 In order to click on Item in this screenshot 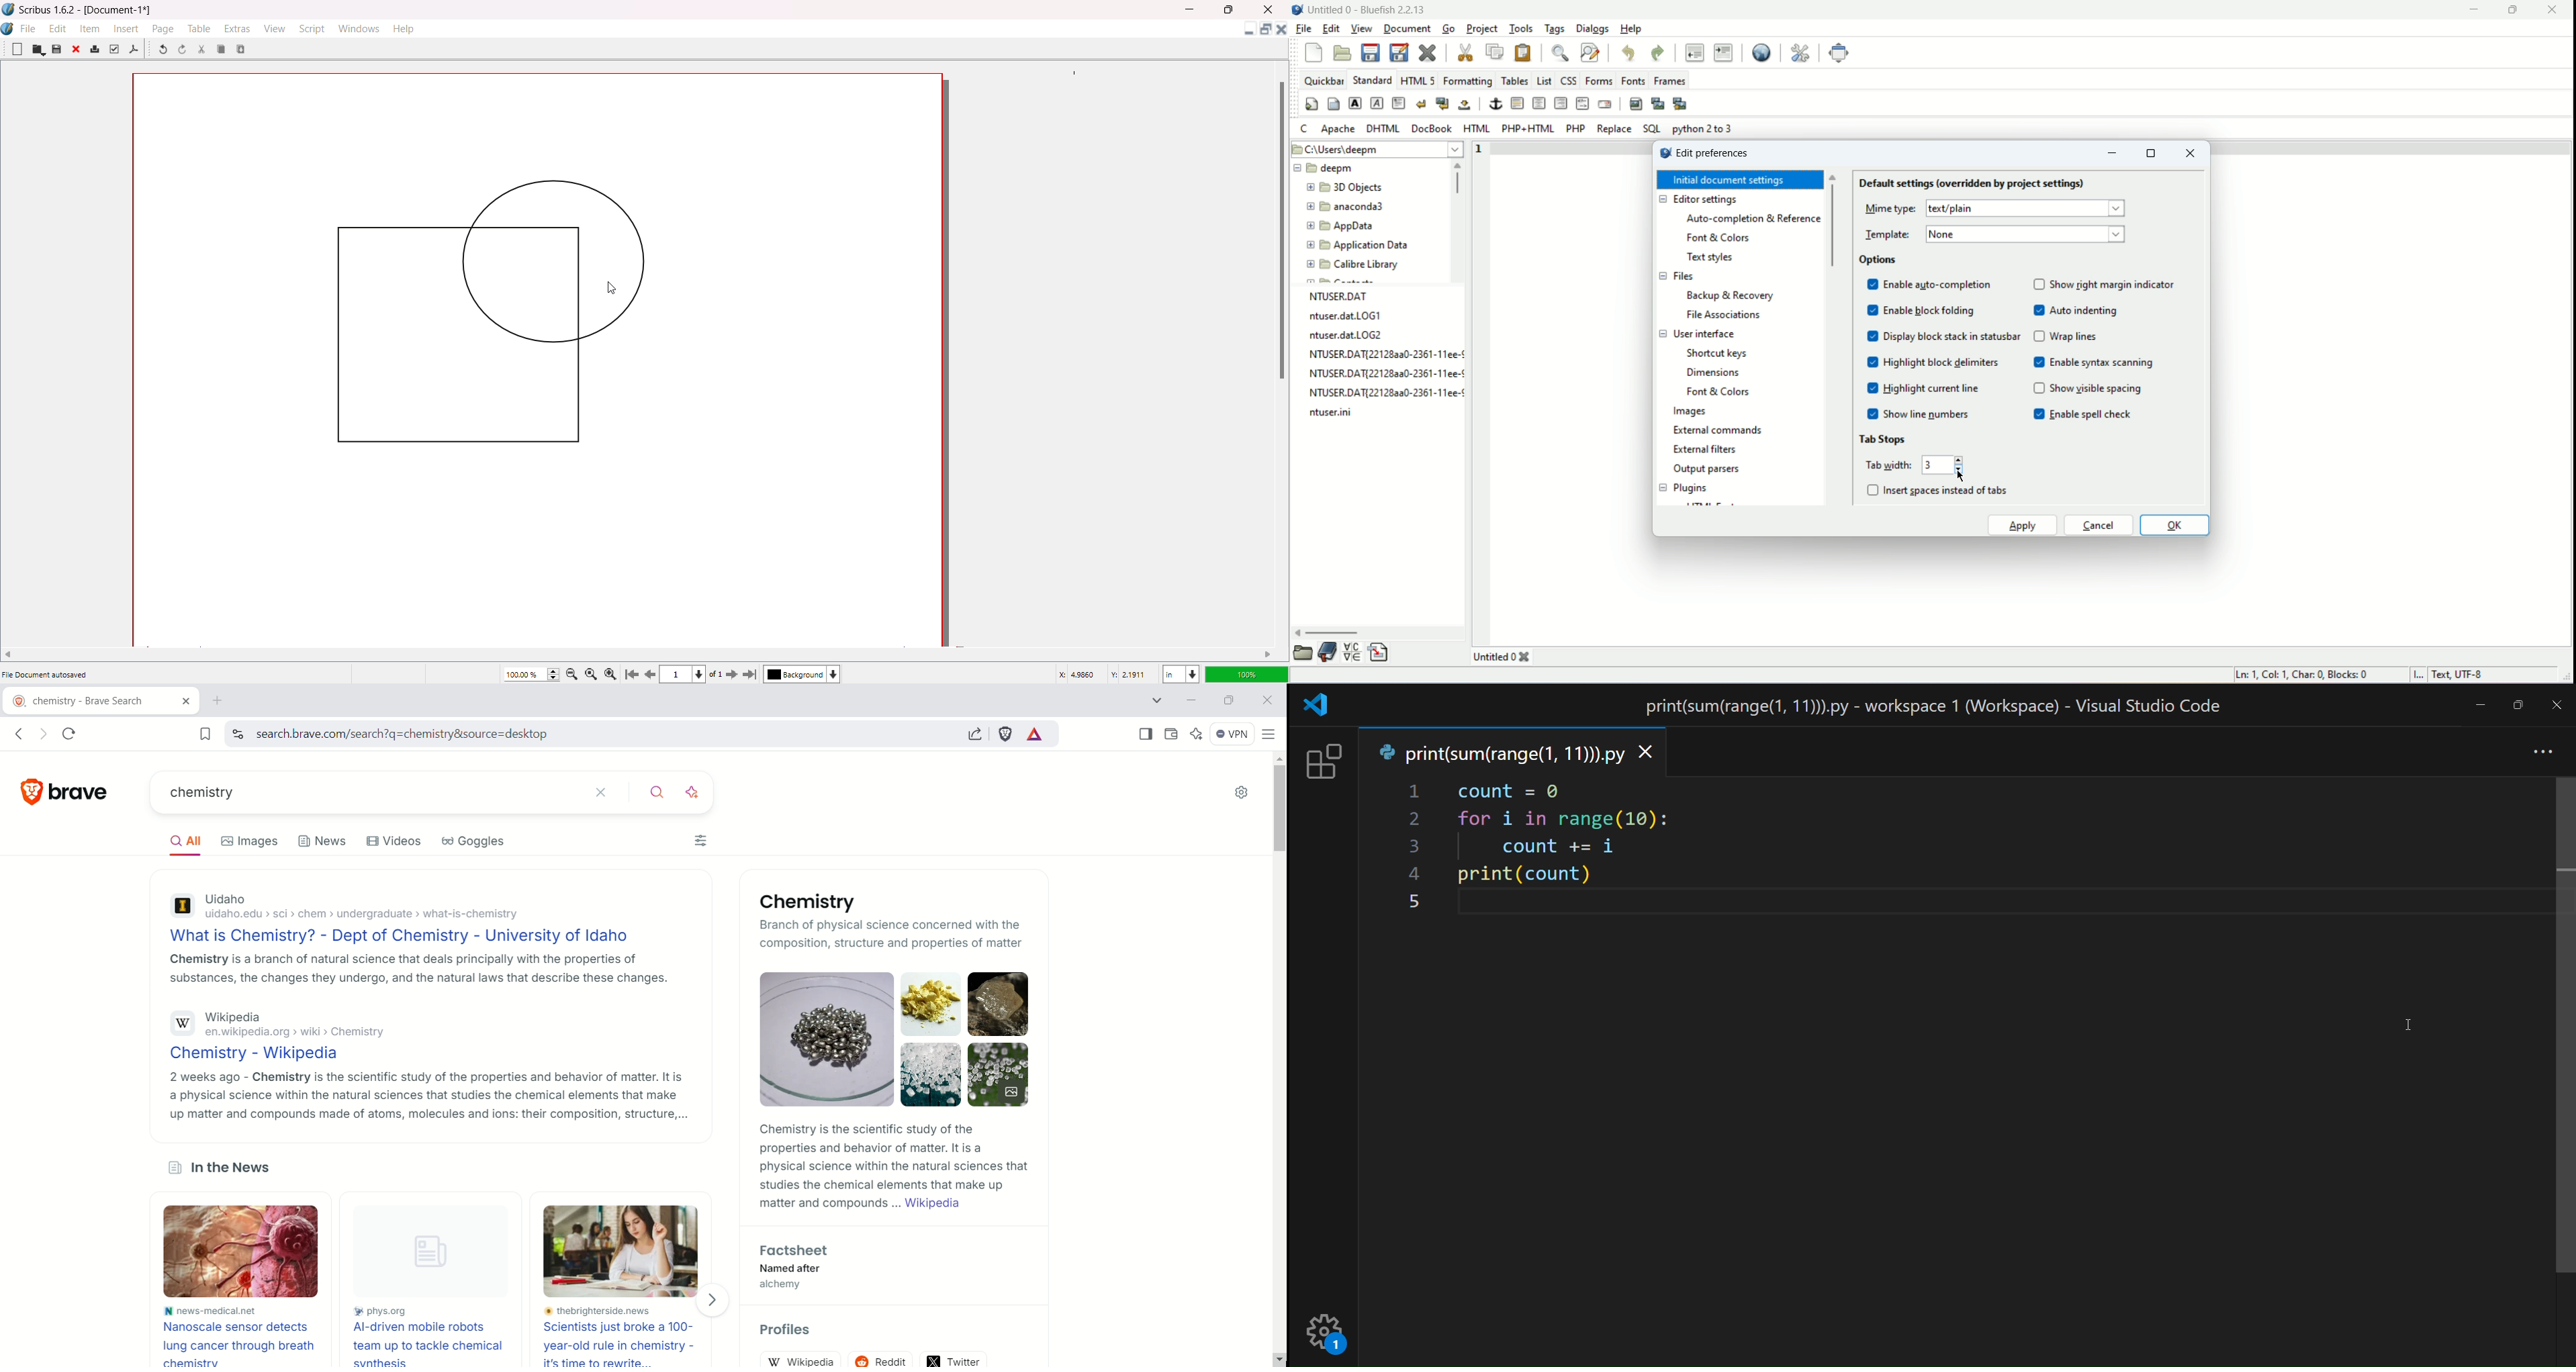, I will do `click(91, 28)`.